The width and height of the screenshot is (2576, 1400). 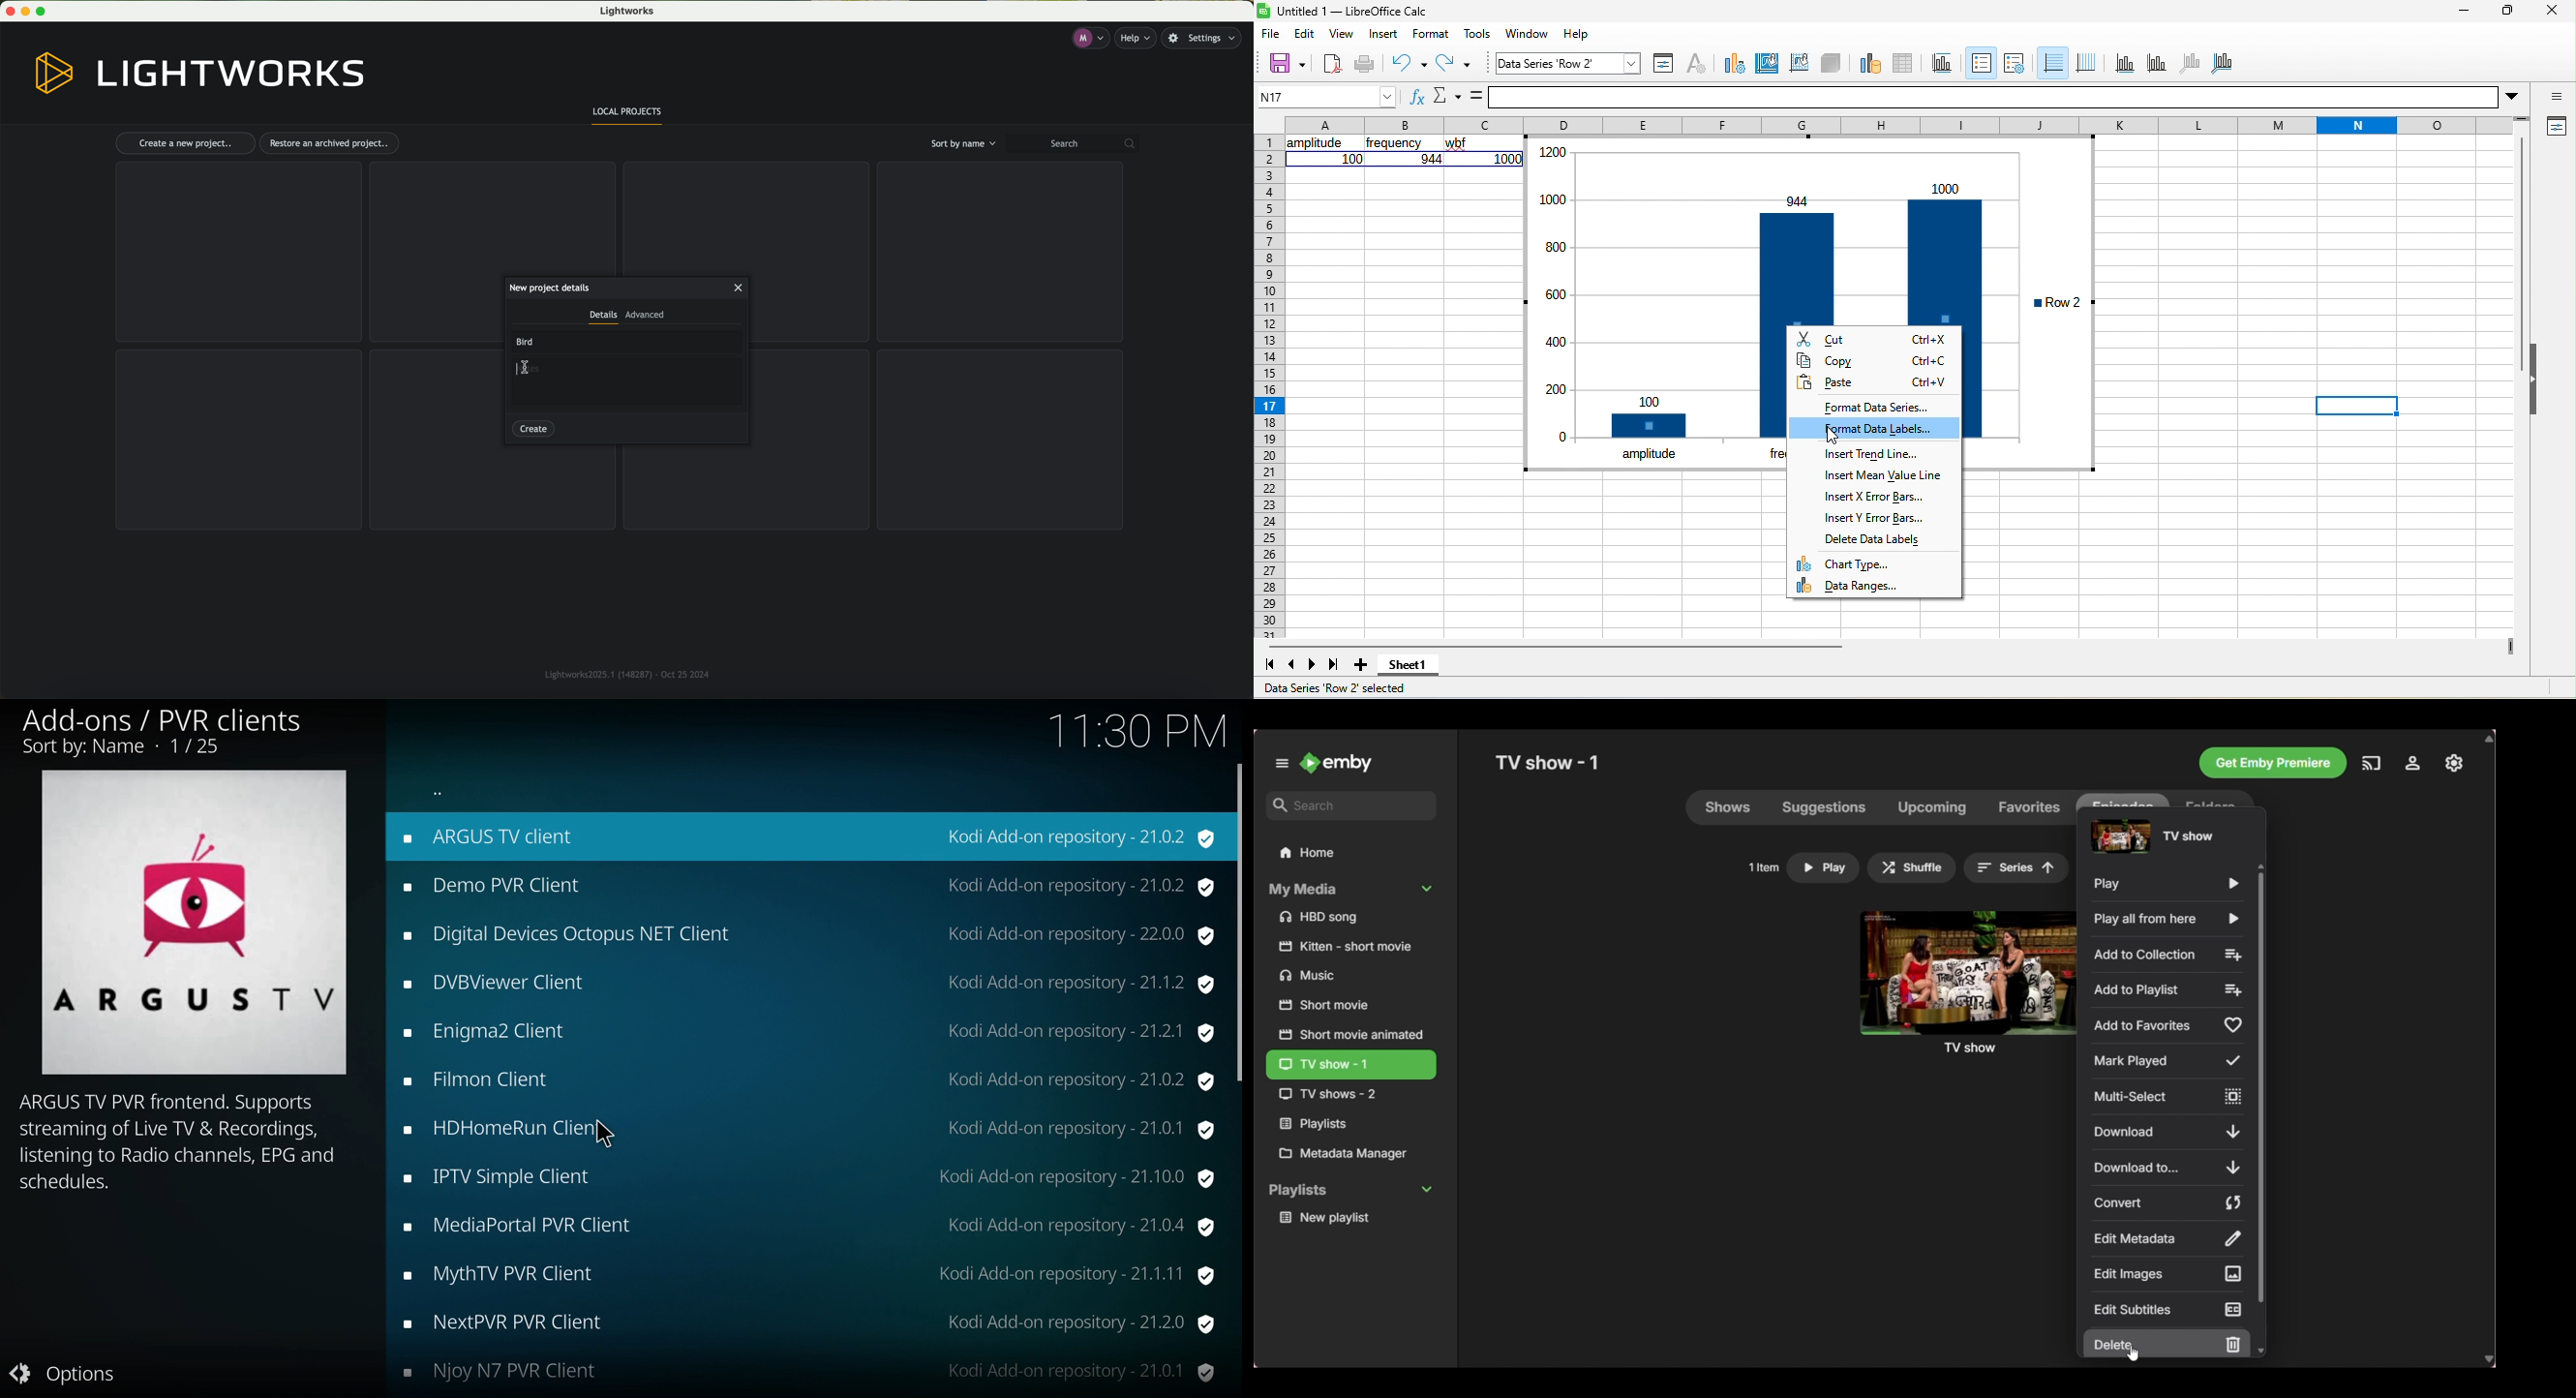 What do you see at coordinates (807, 1372) in the screenshot?
I see `Njoy N7 PVR Client Kodi Add-on repository - 21.0.1` at bounding box center [807, 1372].